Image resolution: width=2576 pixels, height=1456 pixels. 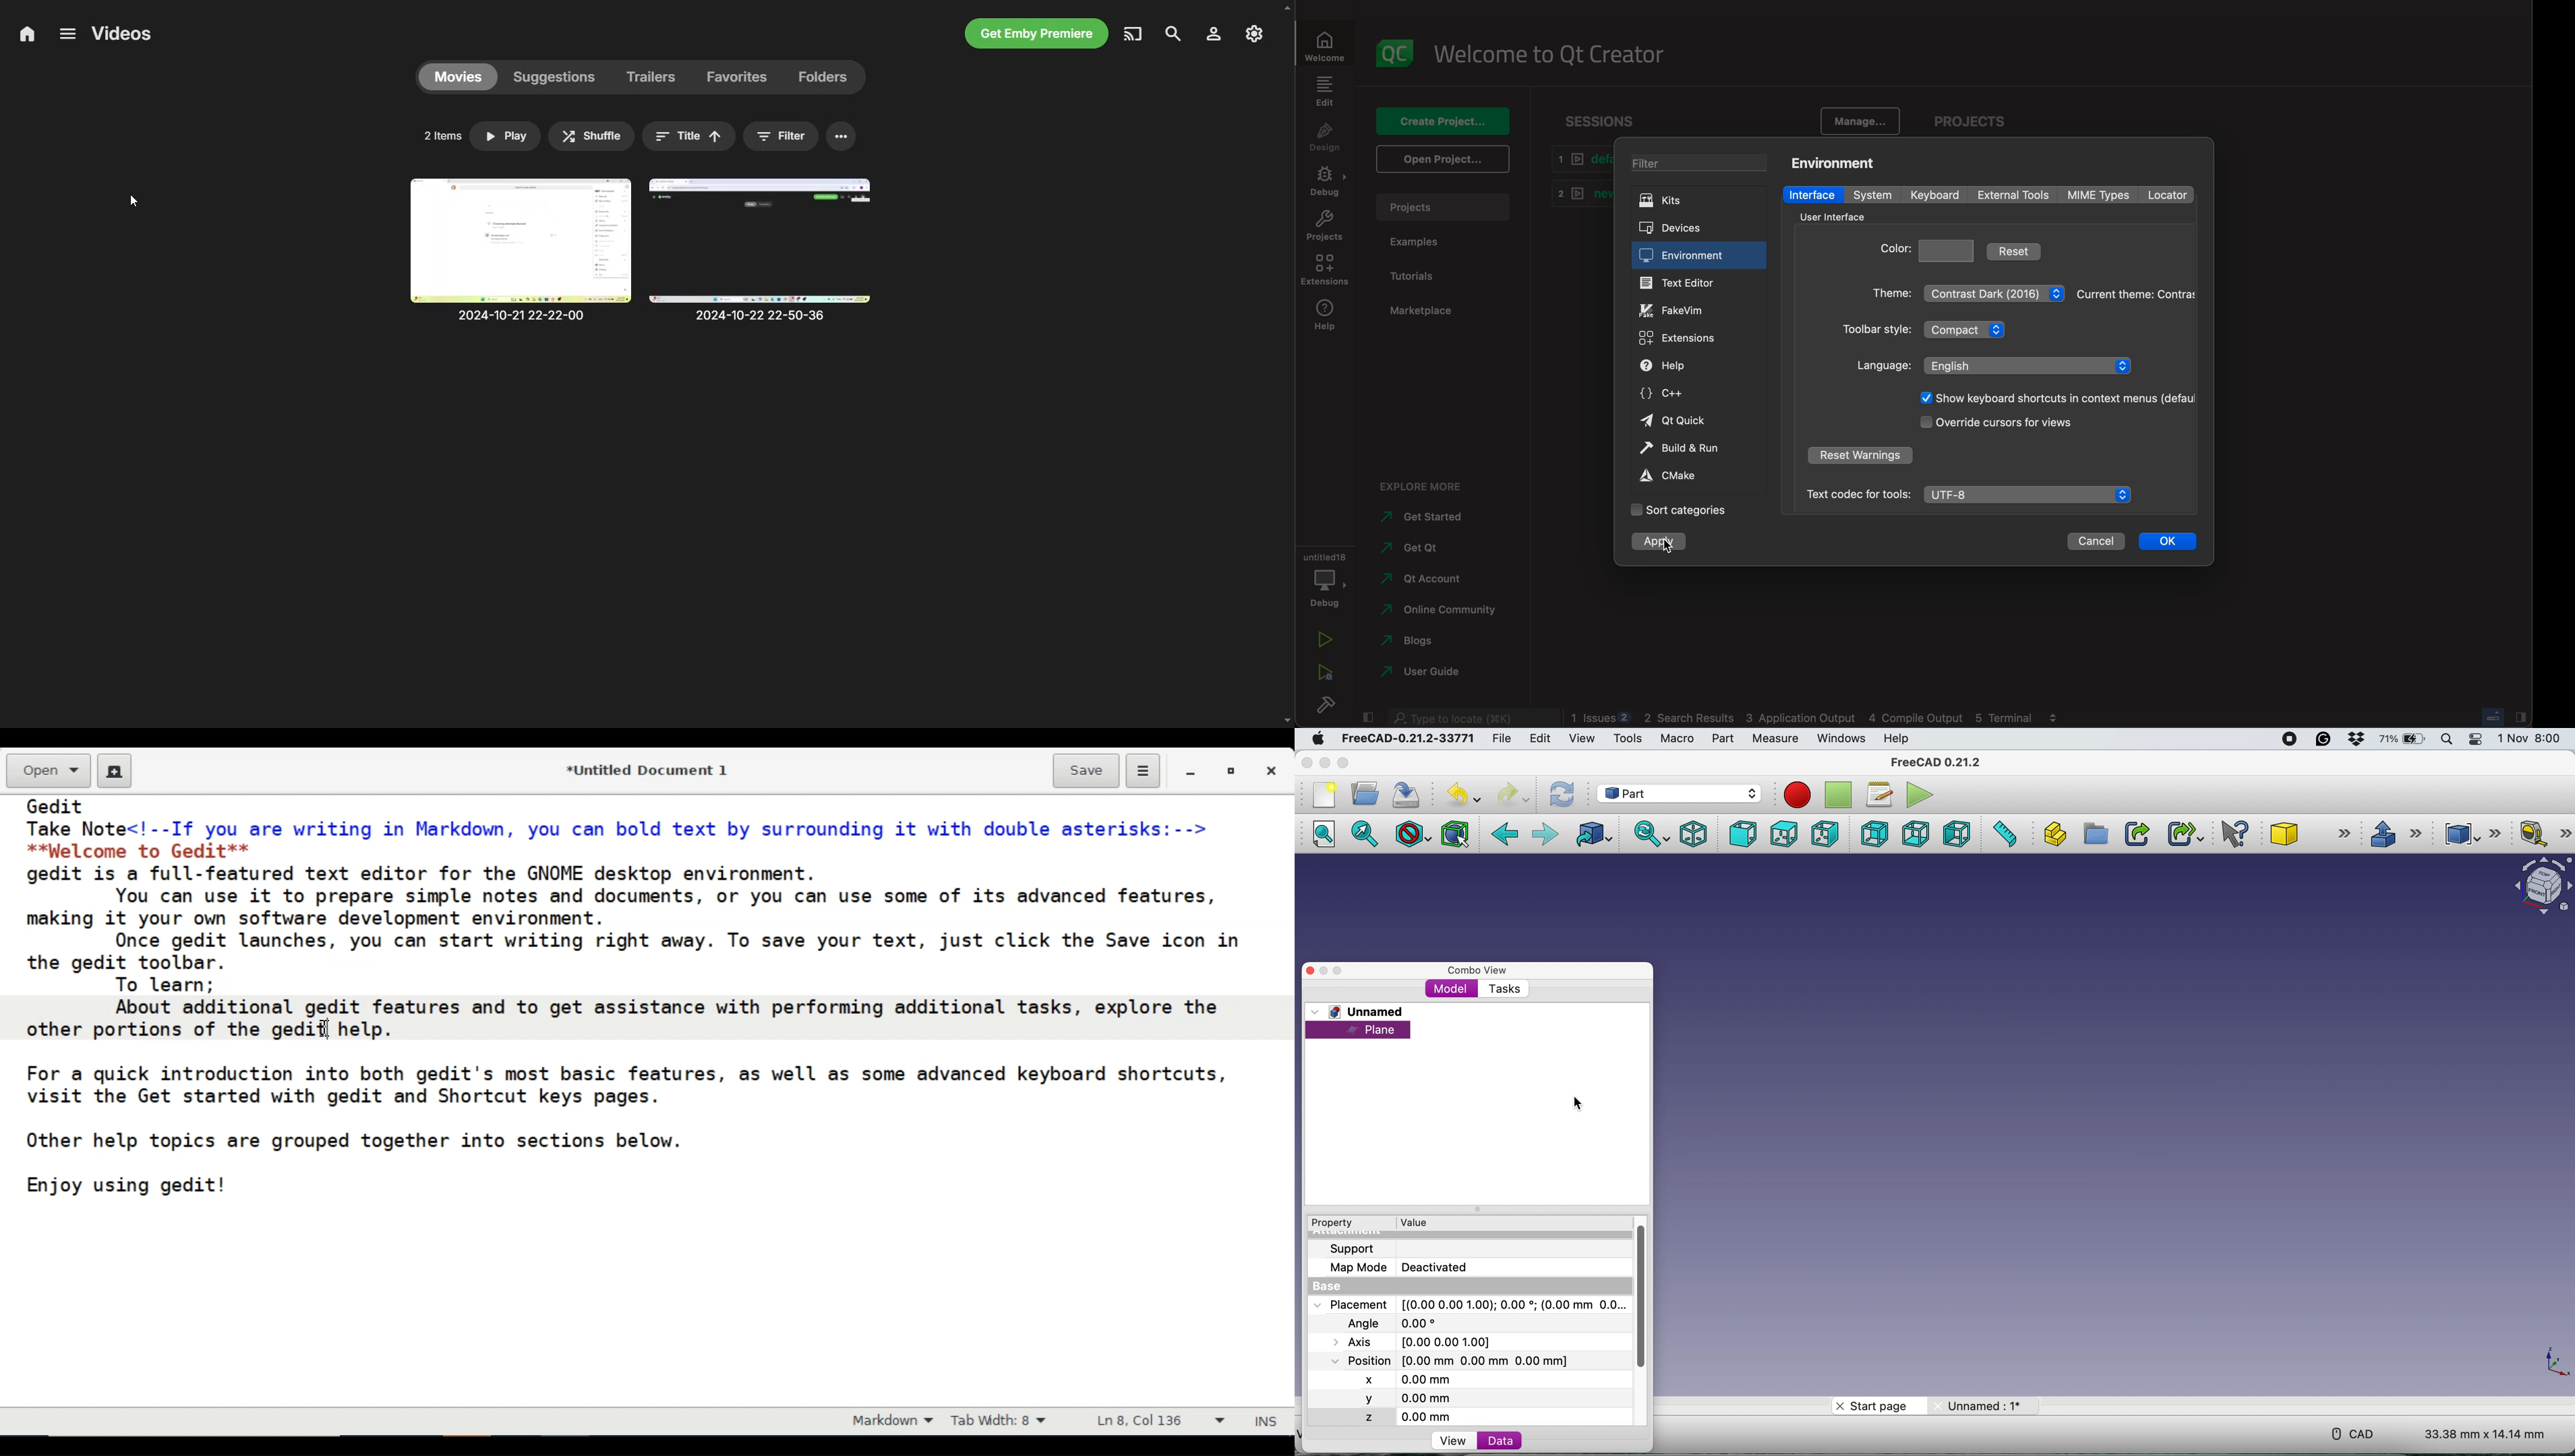 I want to click on categories, so click(x=1678, y=510).